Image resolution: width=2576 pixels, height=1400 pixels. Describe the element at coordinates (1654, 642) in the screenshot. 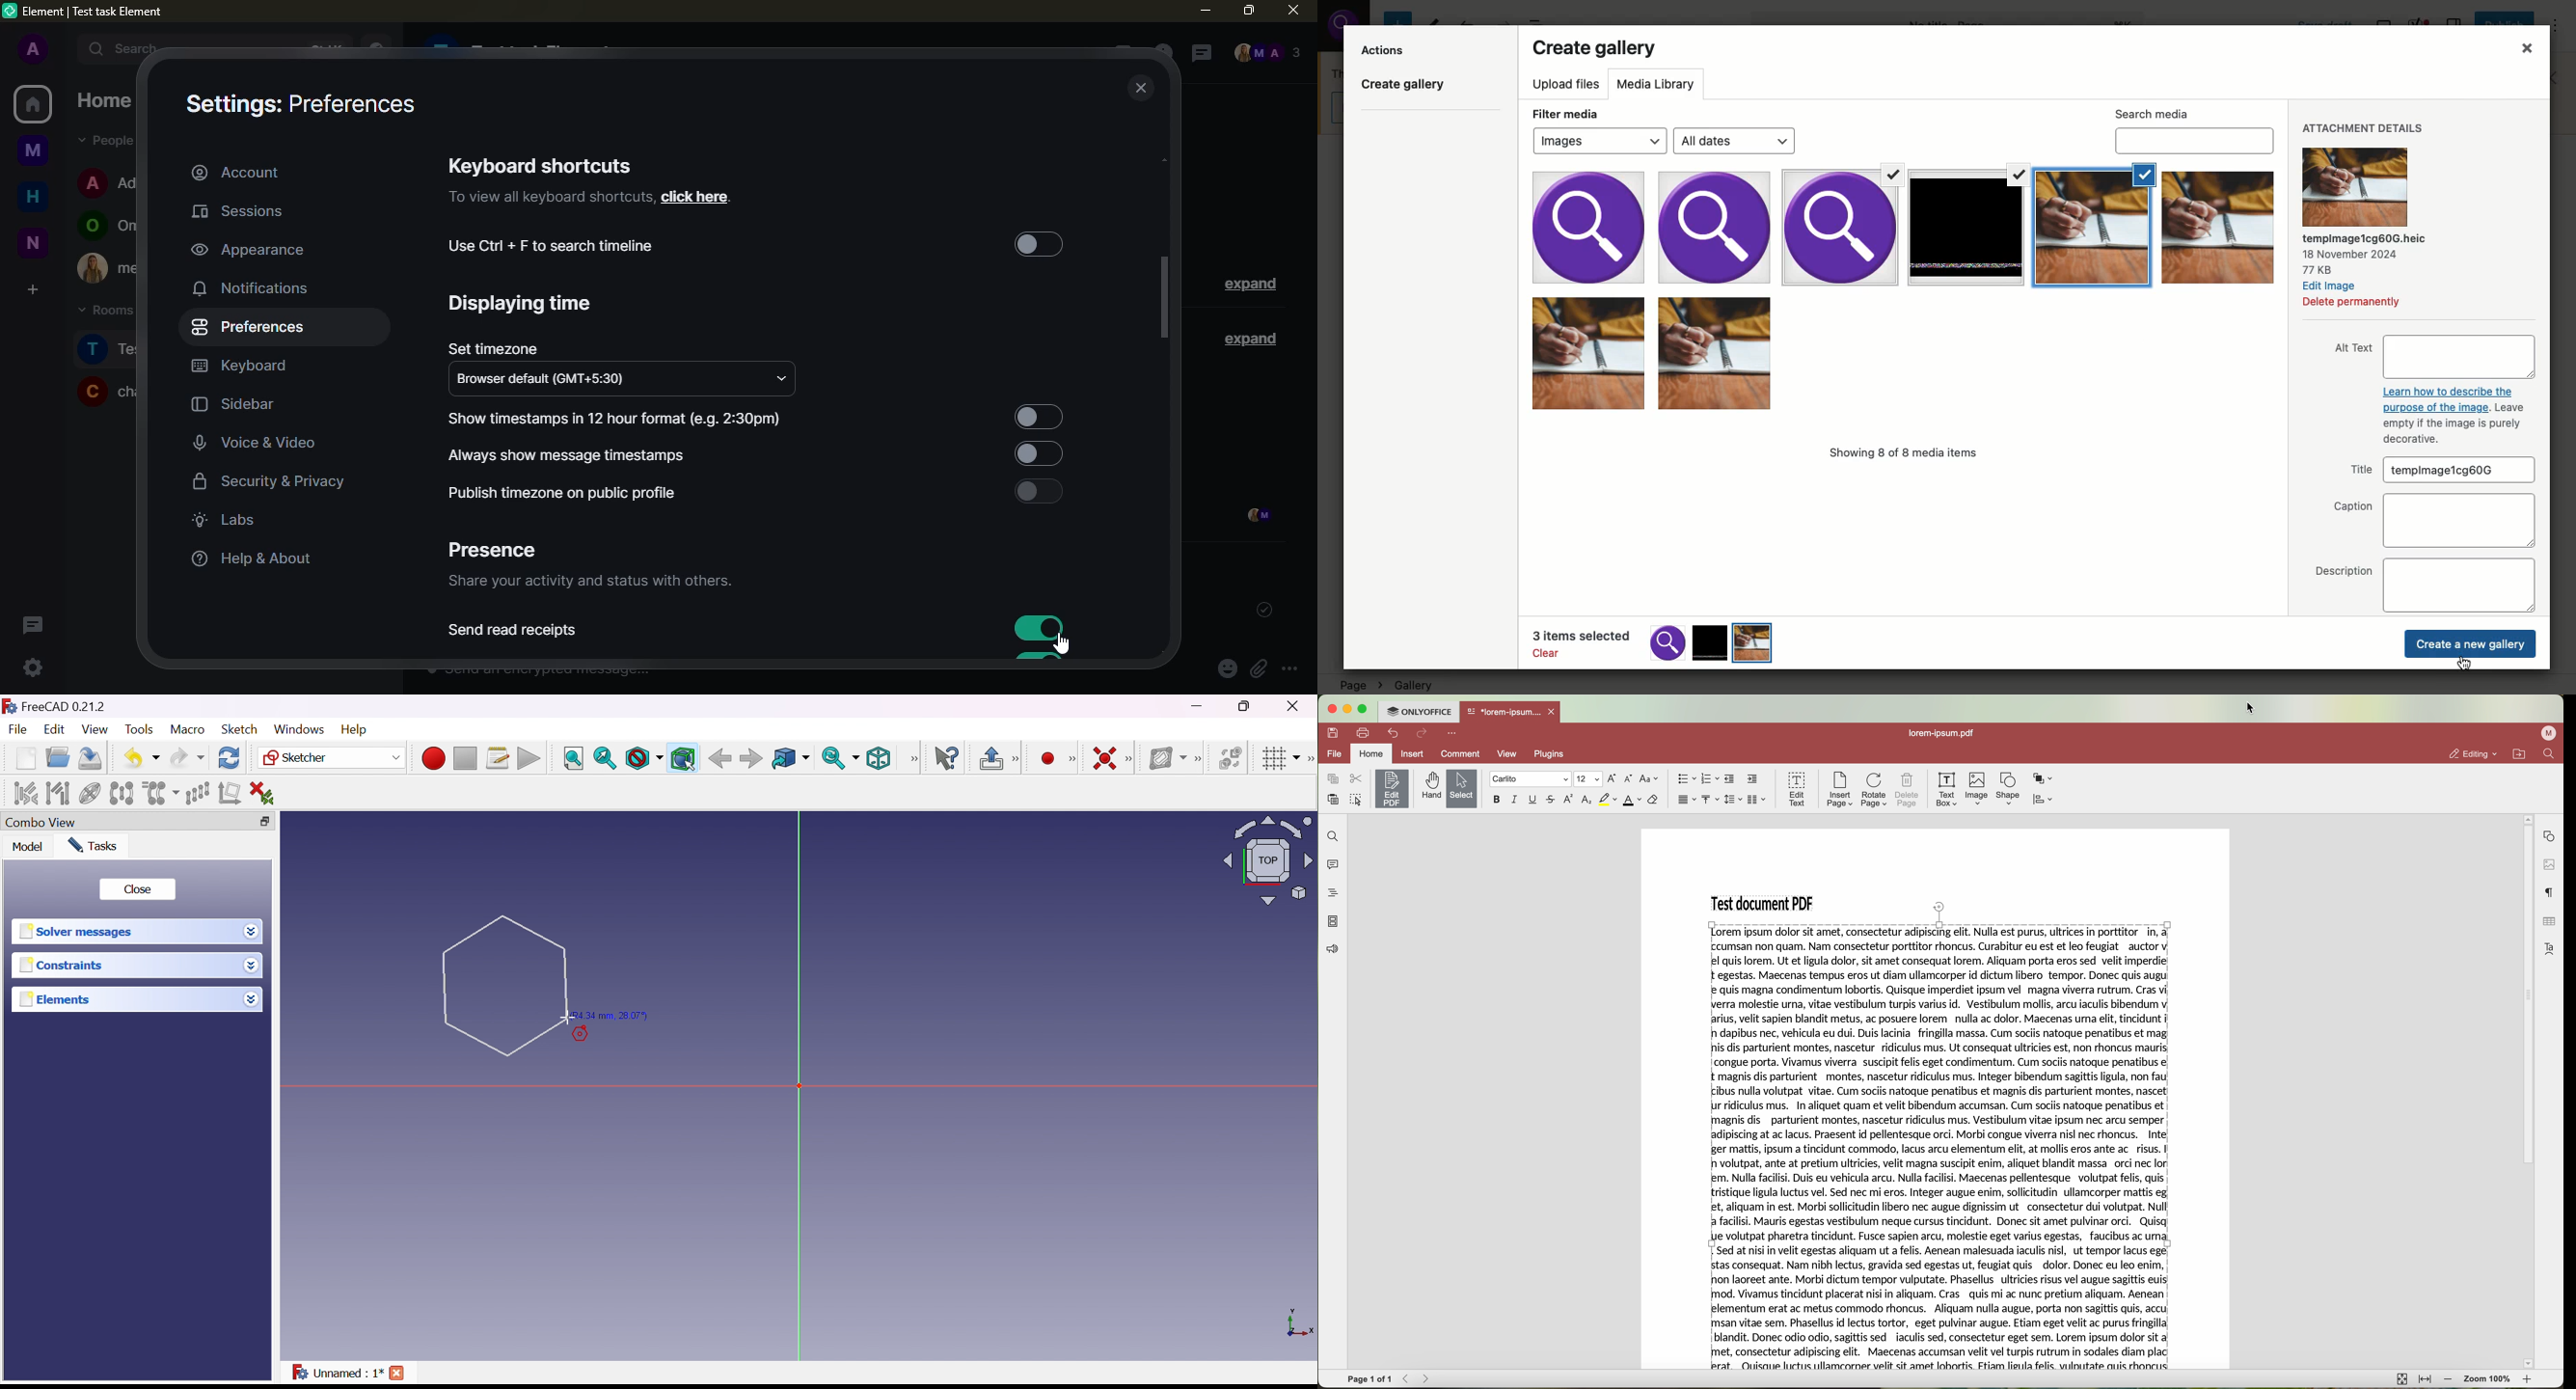

I see `3 items selected` at that location.